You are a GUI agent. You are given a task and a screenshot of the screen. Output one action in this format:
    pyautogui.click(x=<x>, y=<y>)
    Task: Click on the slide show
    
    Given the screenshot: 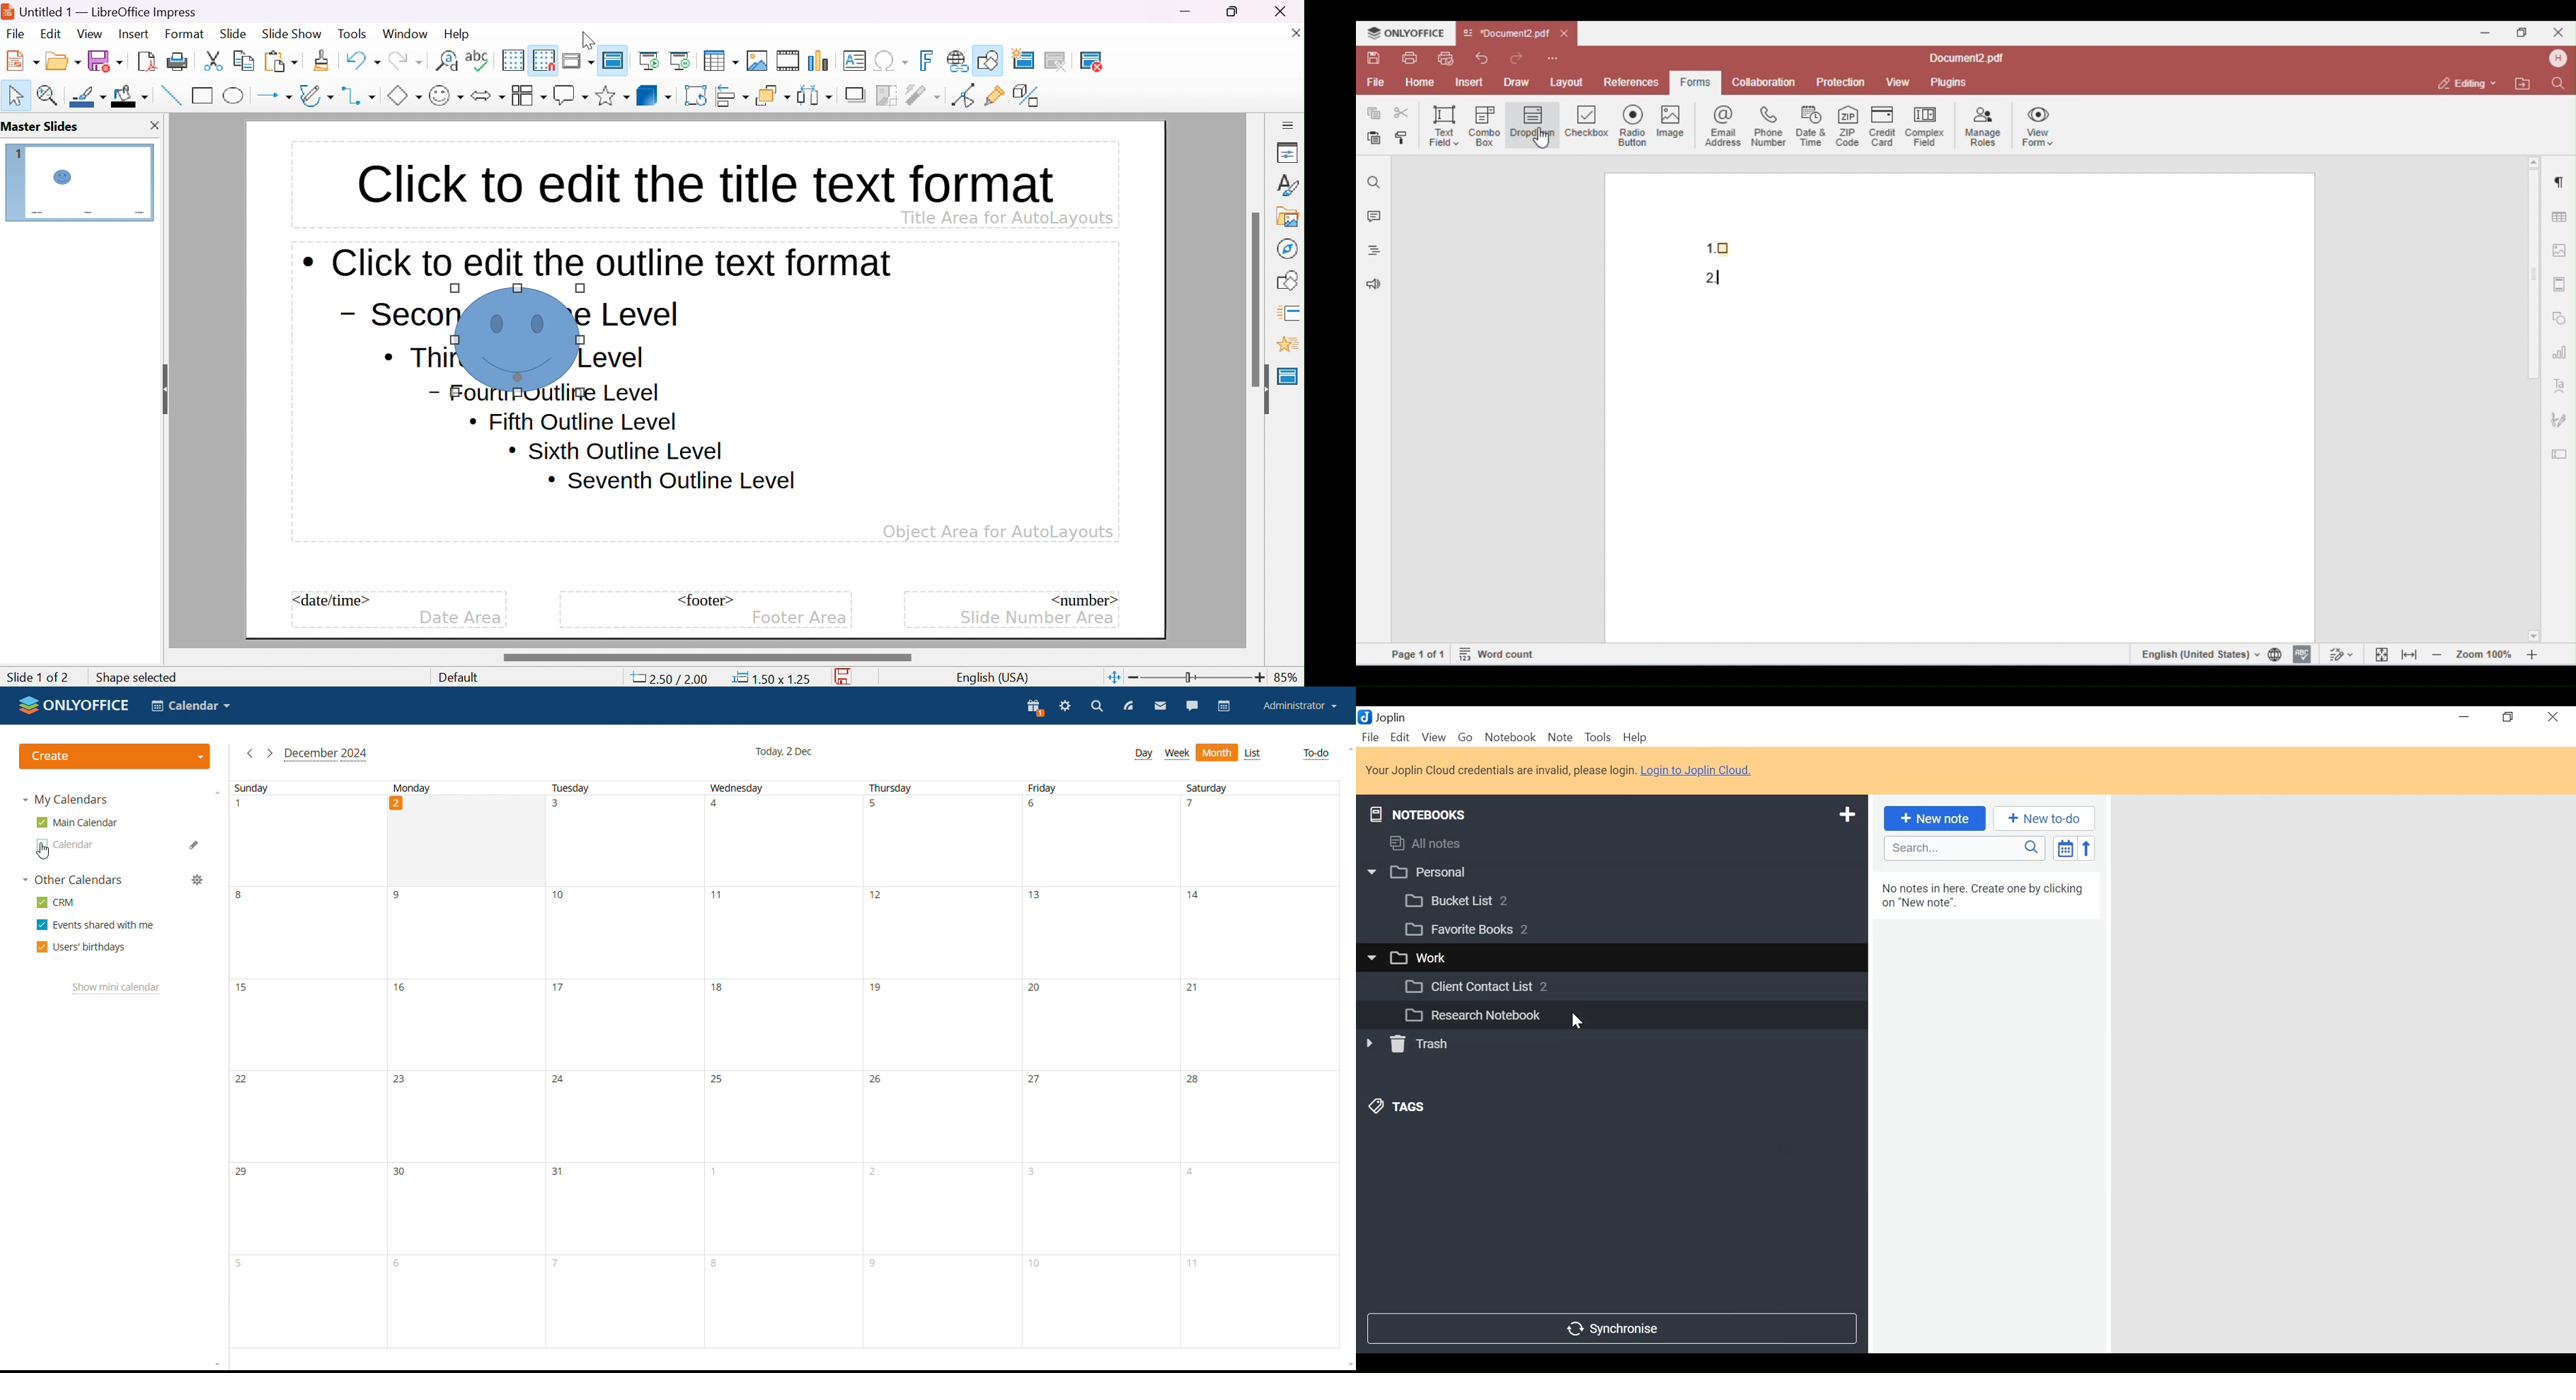 What is the action you would take?
    pyautogui.click(x=292, y=32)
    